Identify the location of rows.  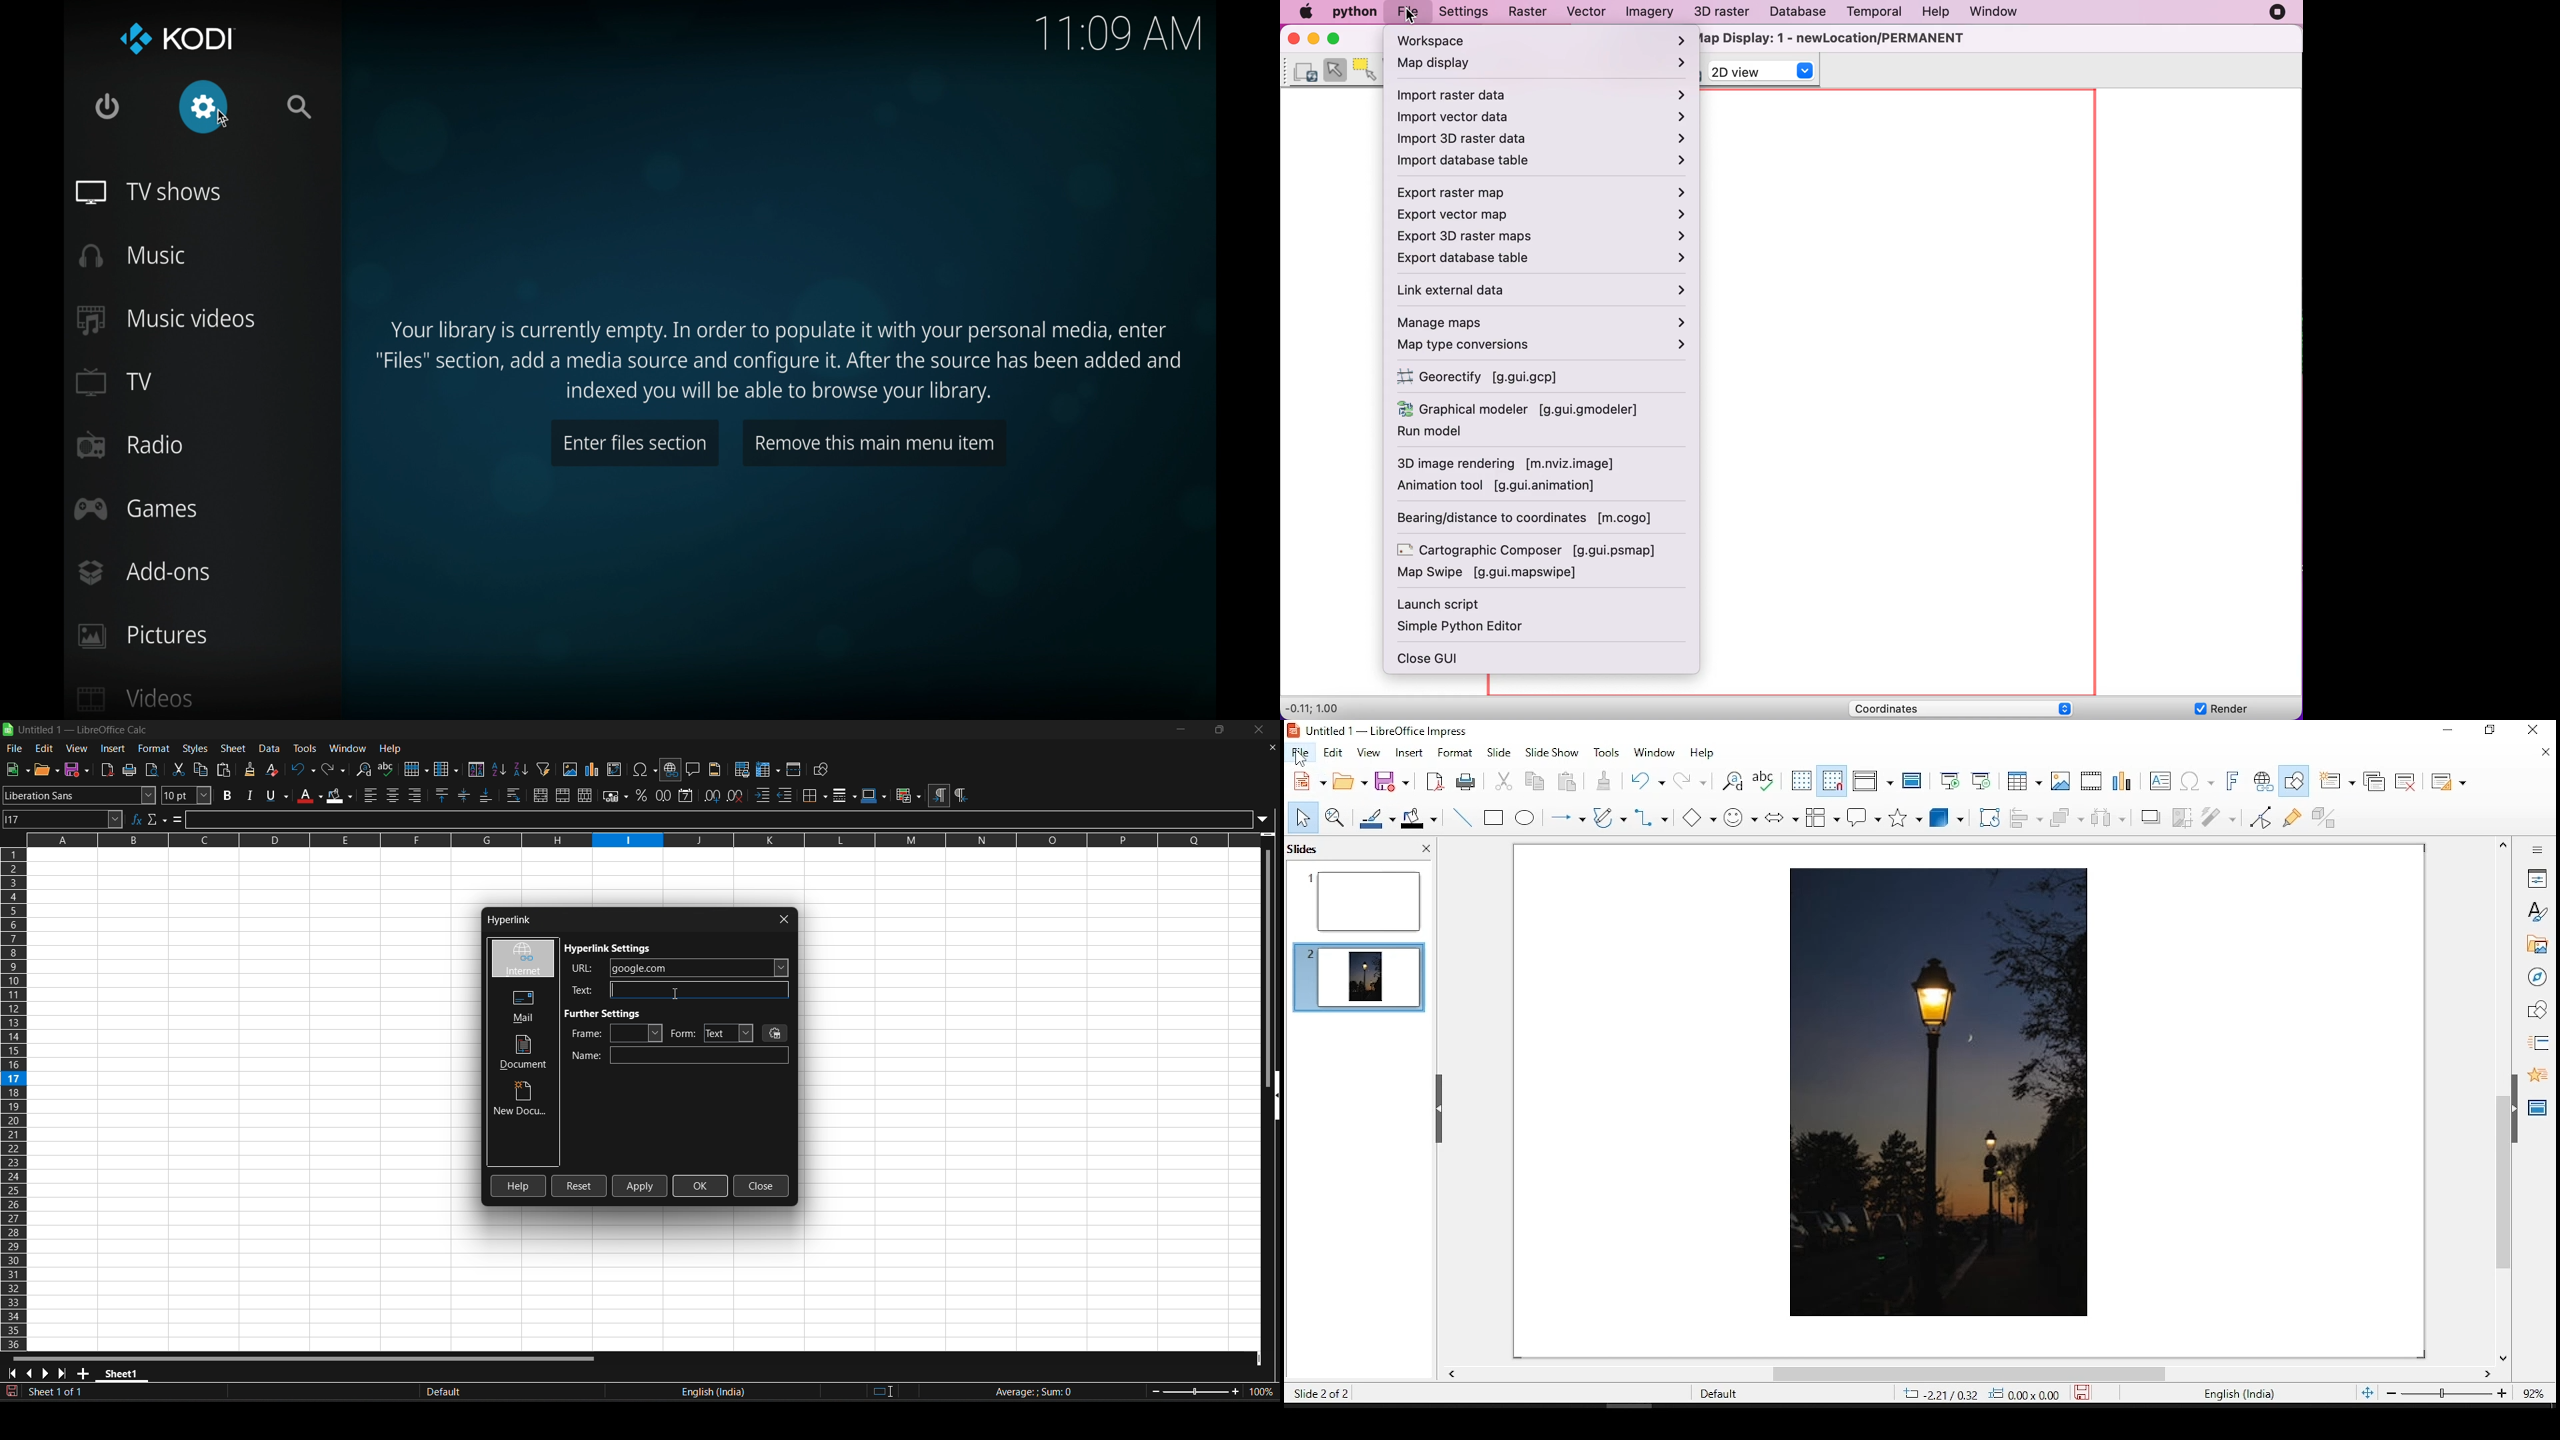
(634, 845).